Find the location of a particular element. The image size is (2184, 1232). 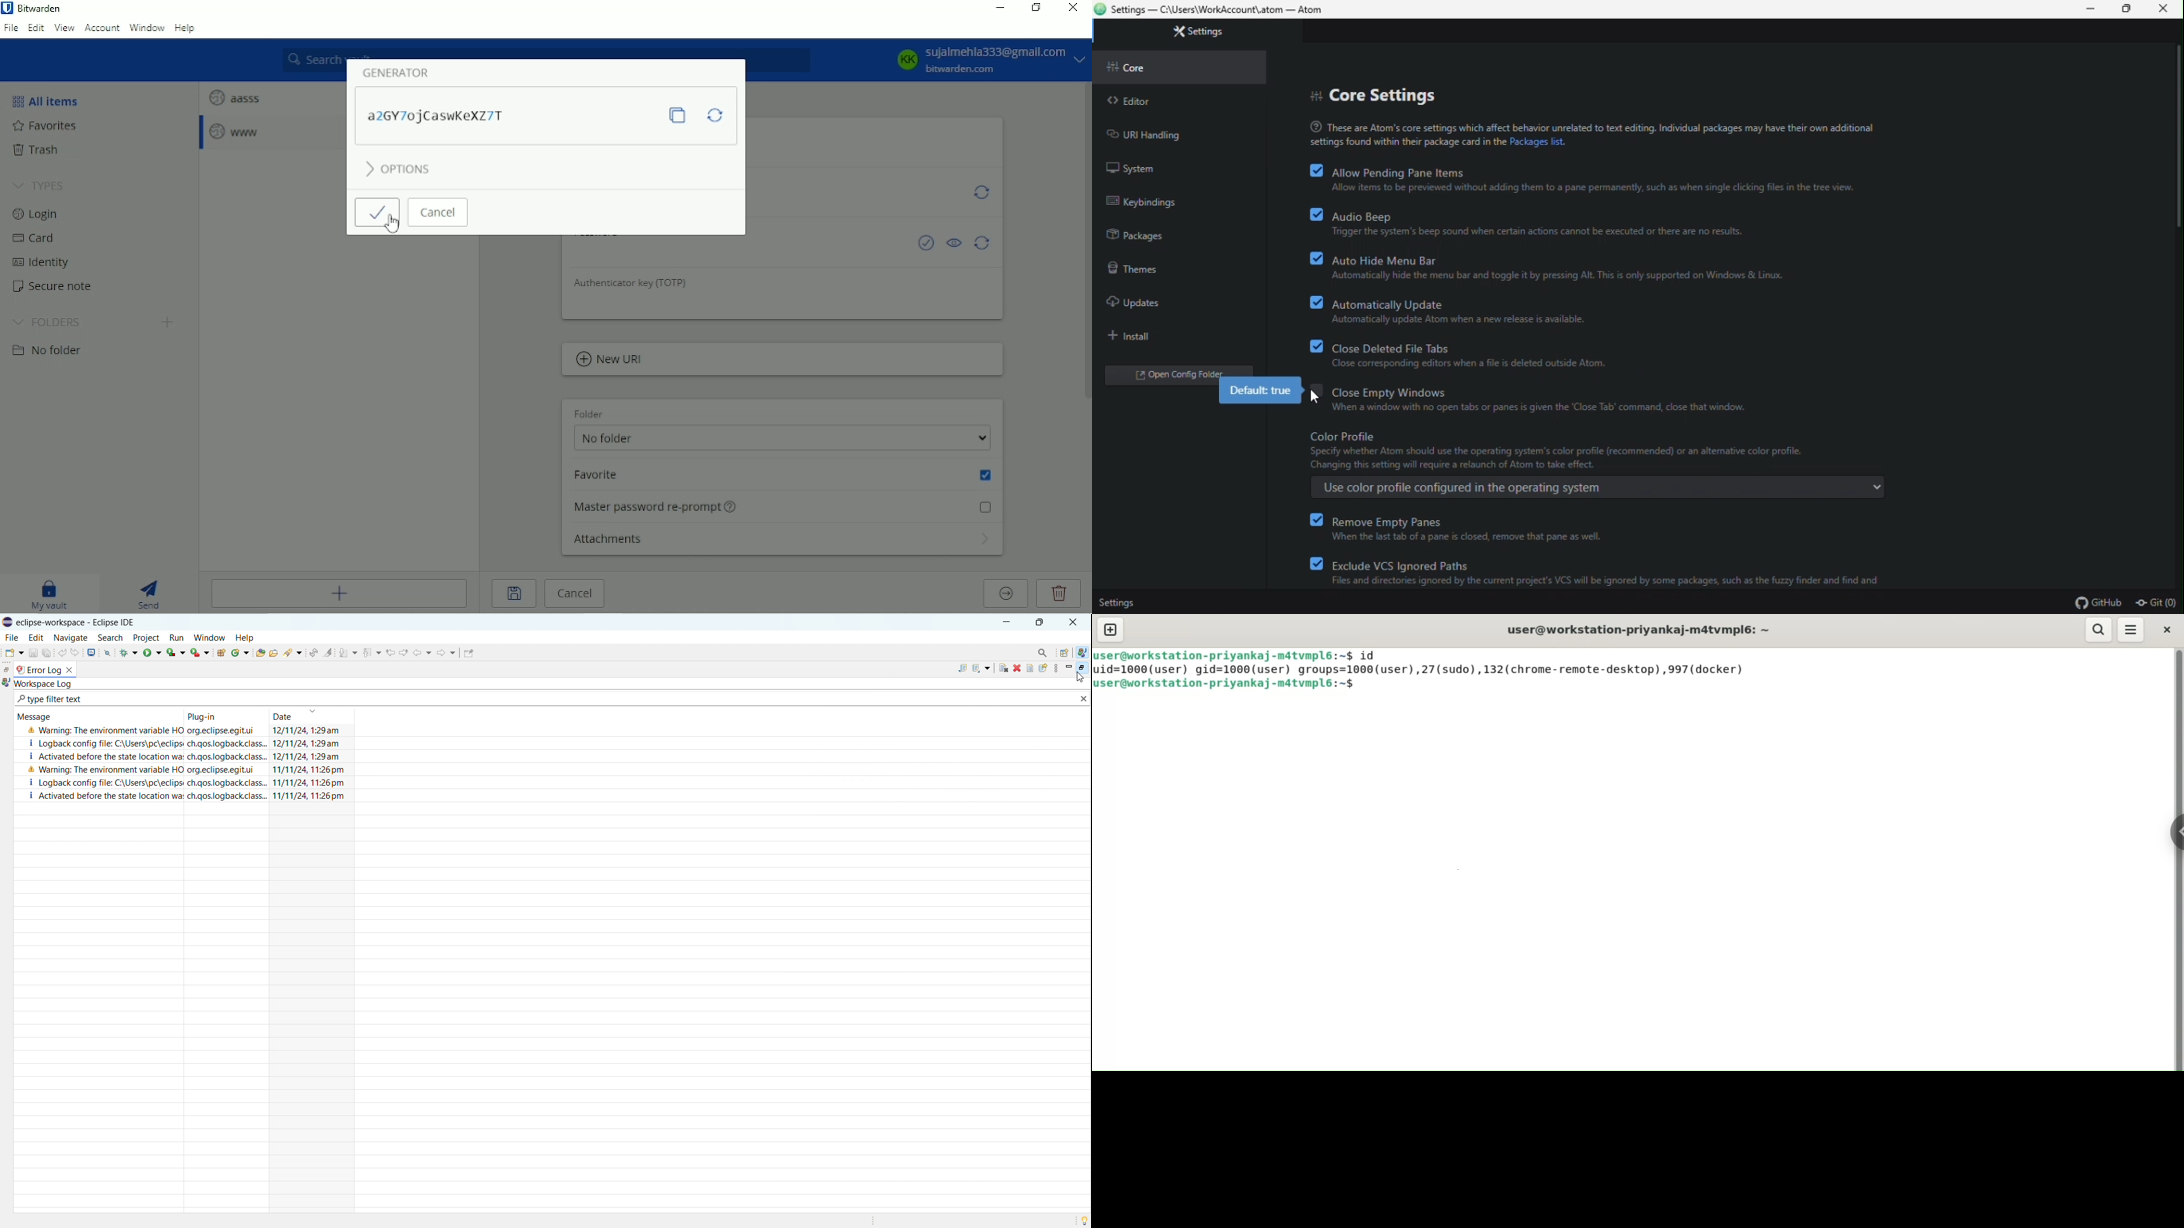

Types is located at coordinates (42, 185).